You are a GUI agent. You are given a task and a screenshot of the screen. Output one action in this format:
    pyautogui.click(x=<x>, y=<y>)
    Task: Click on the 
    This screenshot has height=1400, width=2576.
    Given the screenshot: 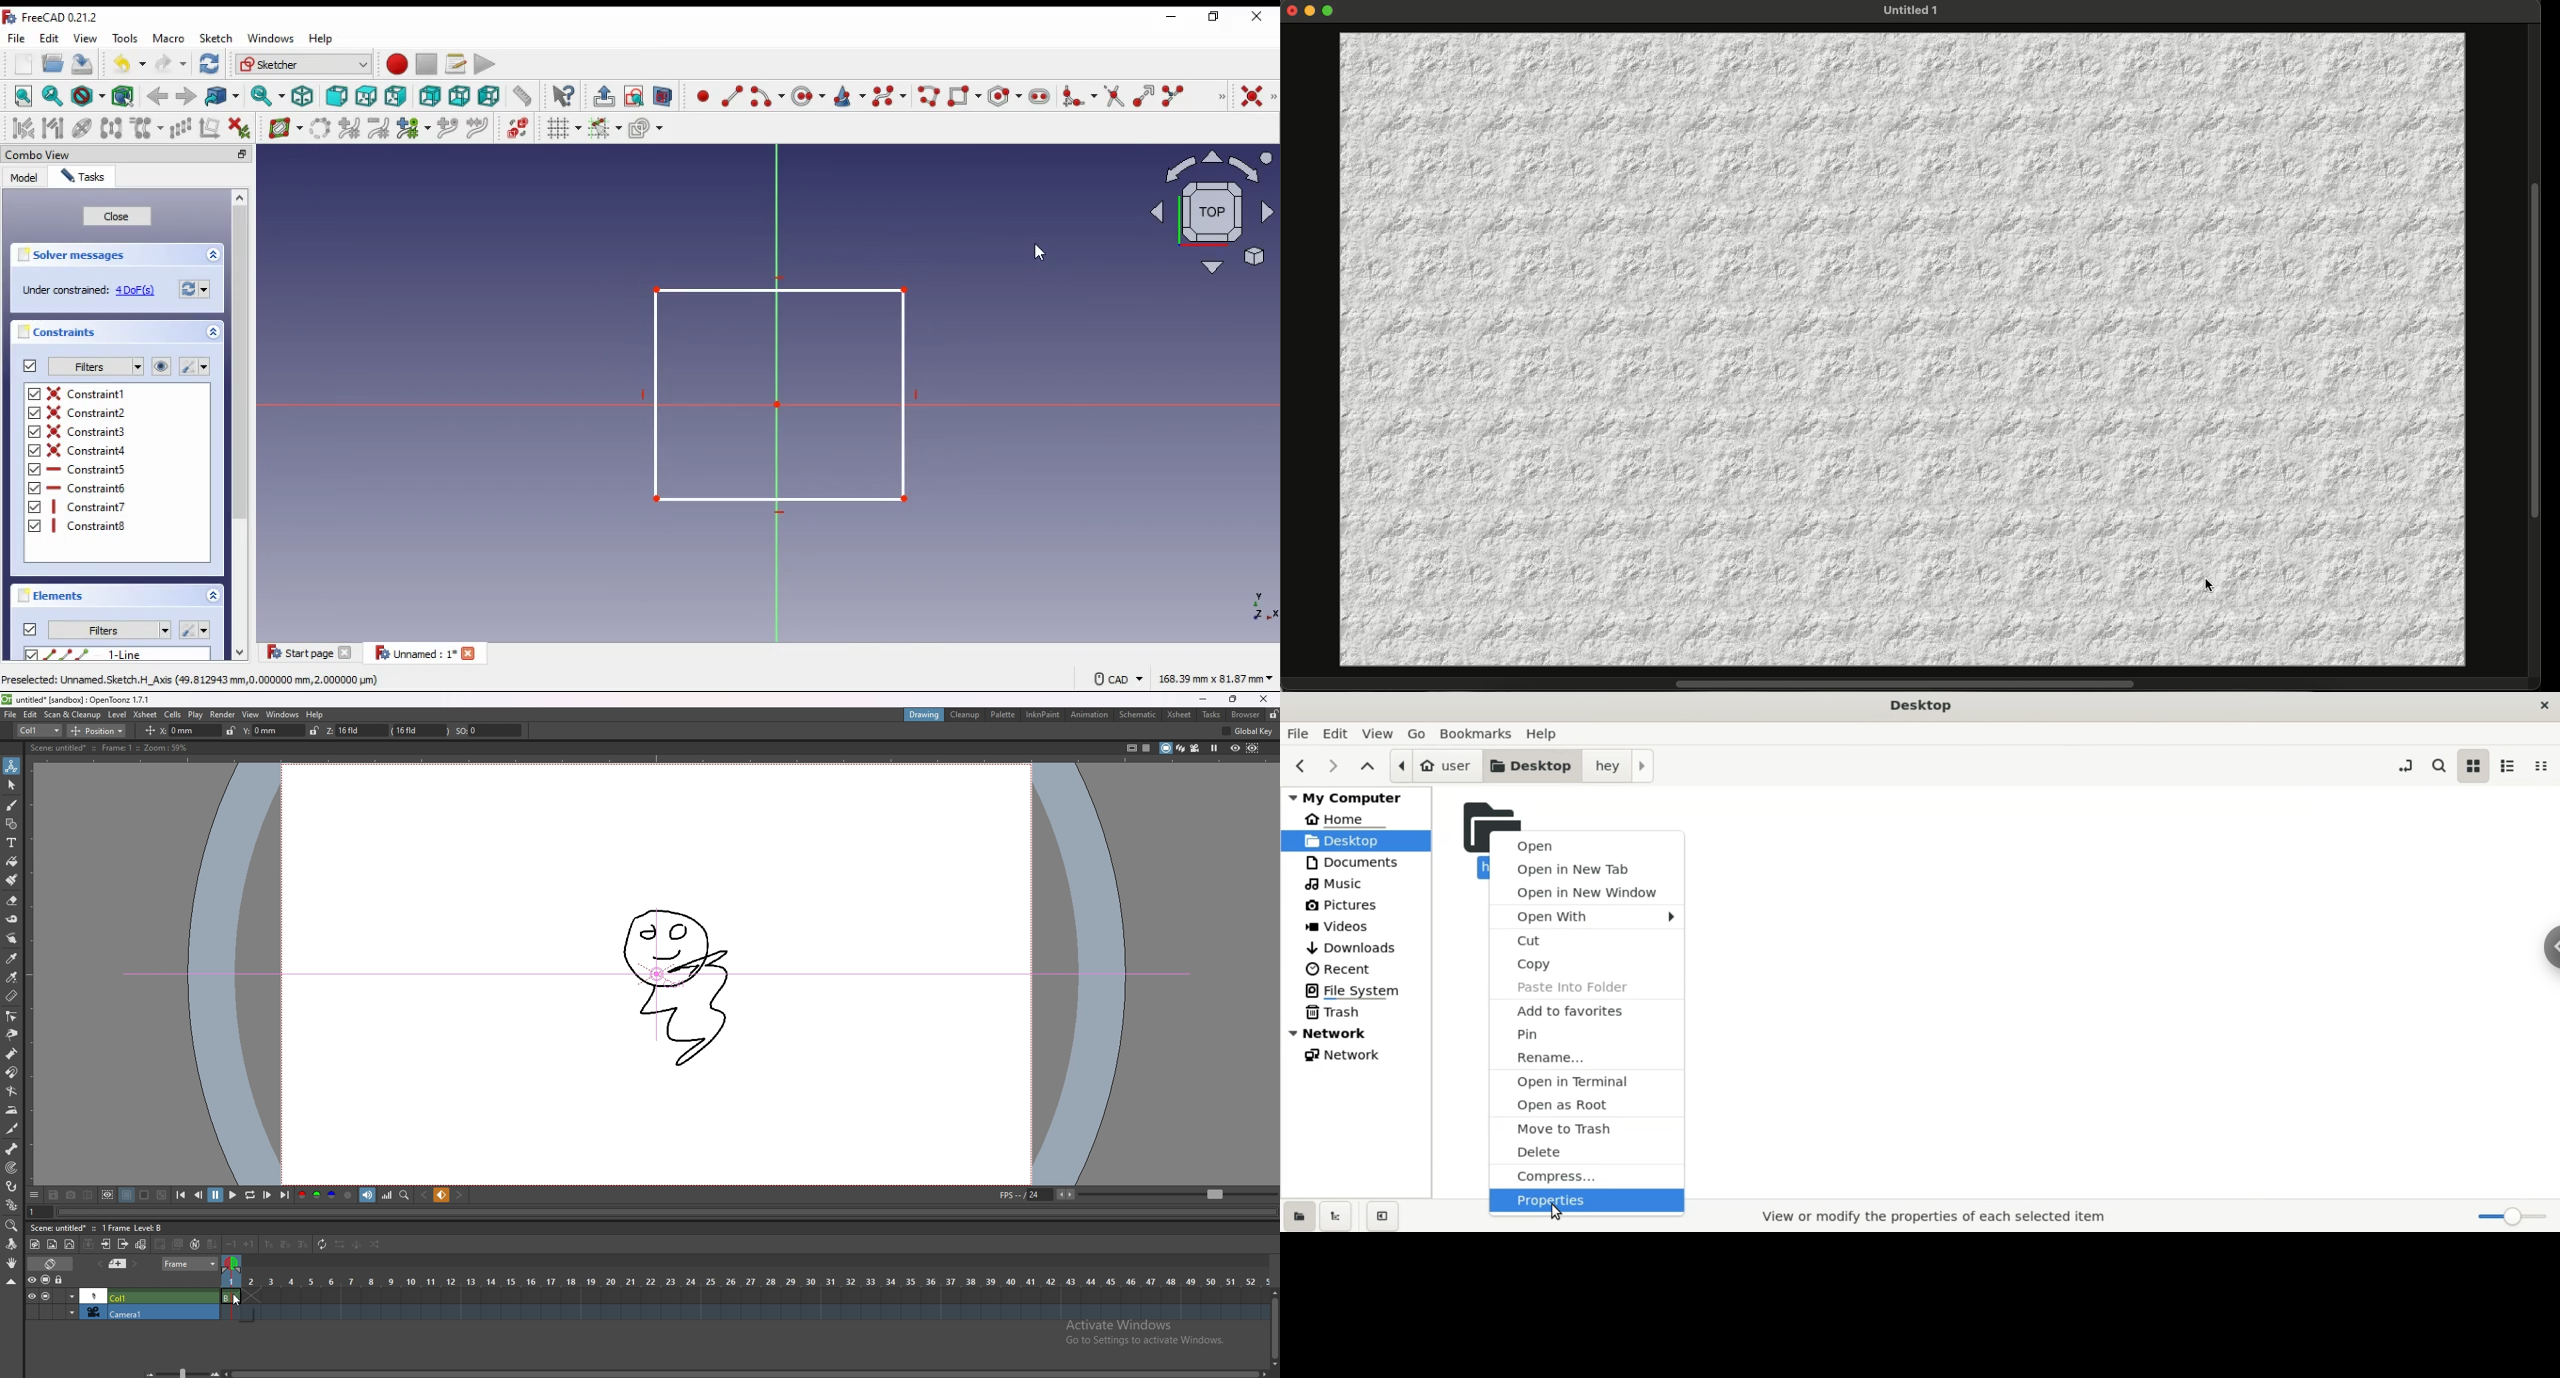 What is the action you would take?
    pyautogui.click(x=267, y=96)
    